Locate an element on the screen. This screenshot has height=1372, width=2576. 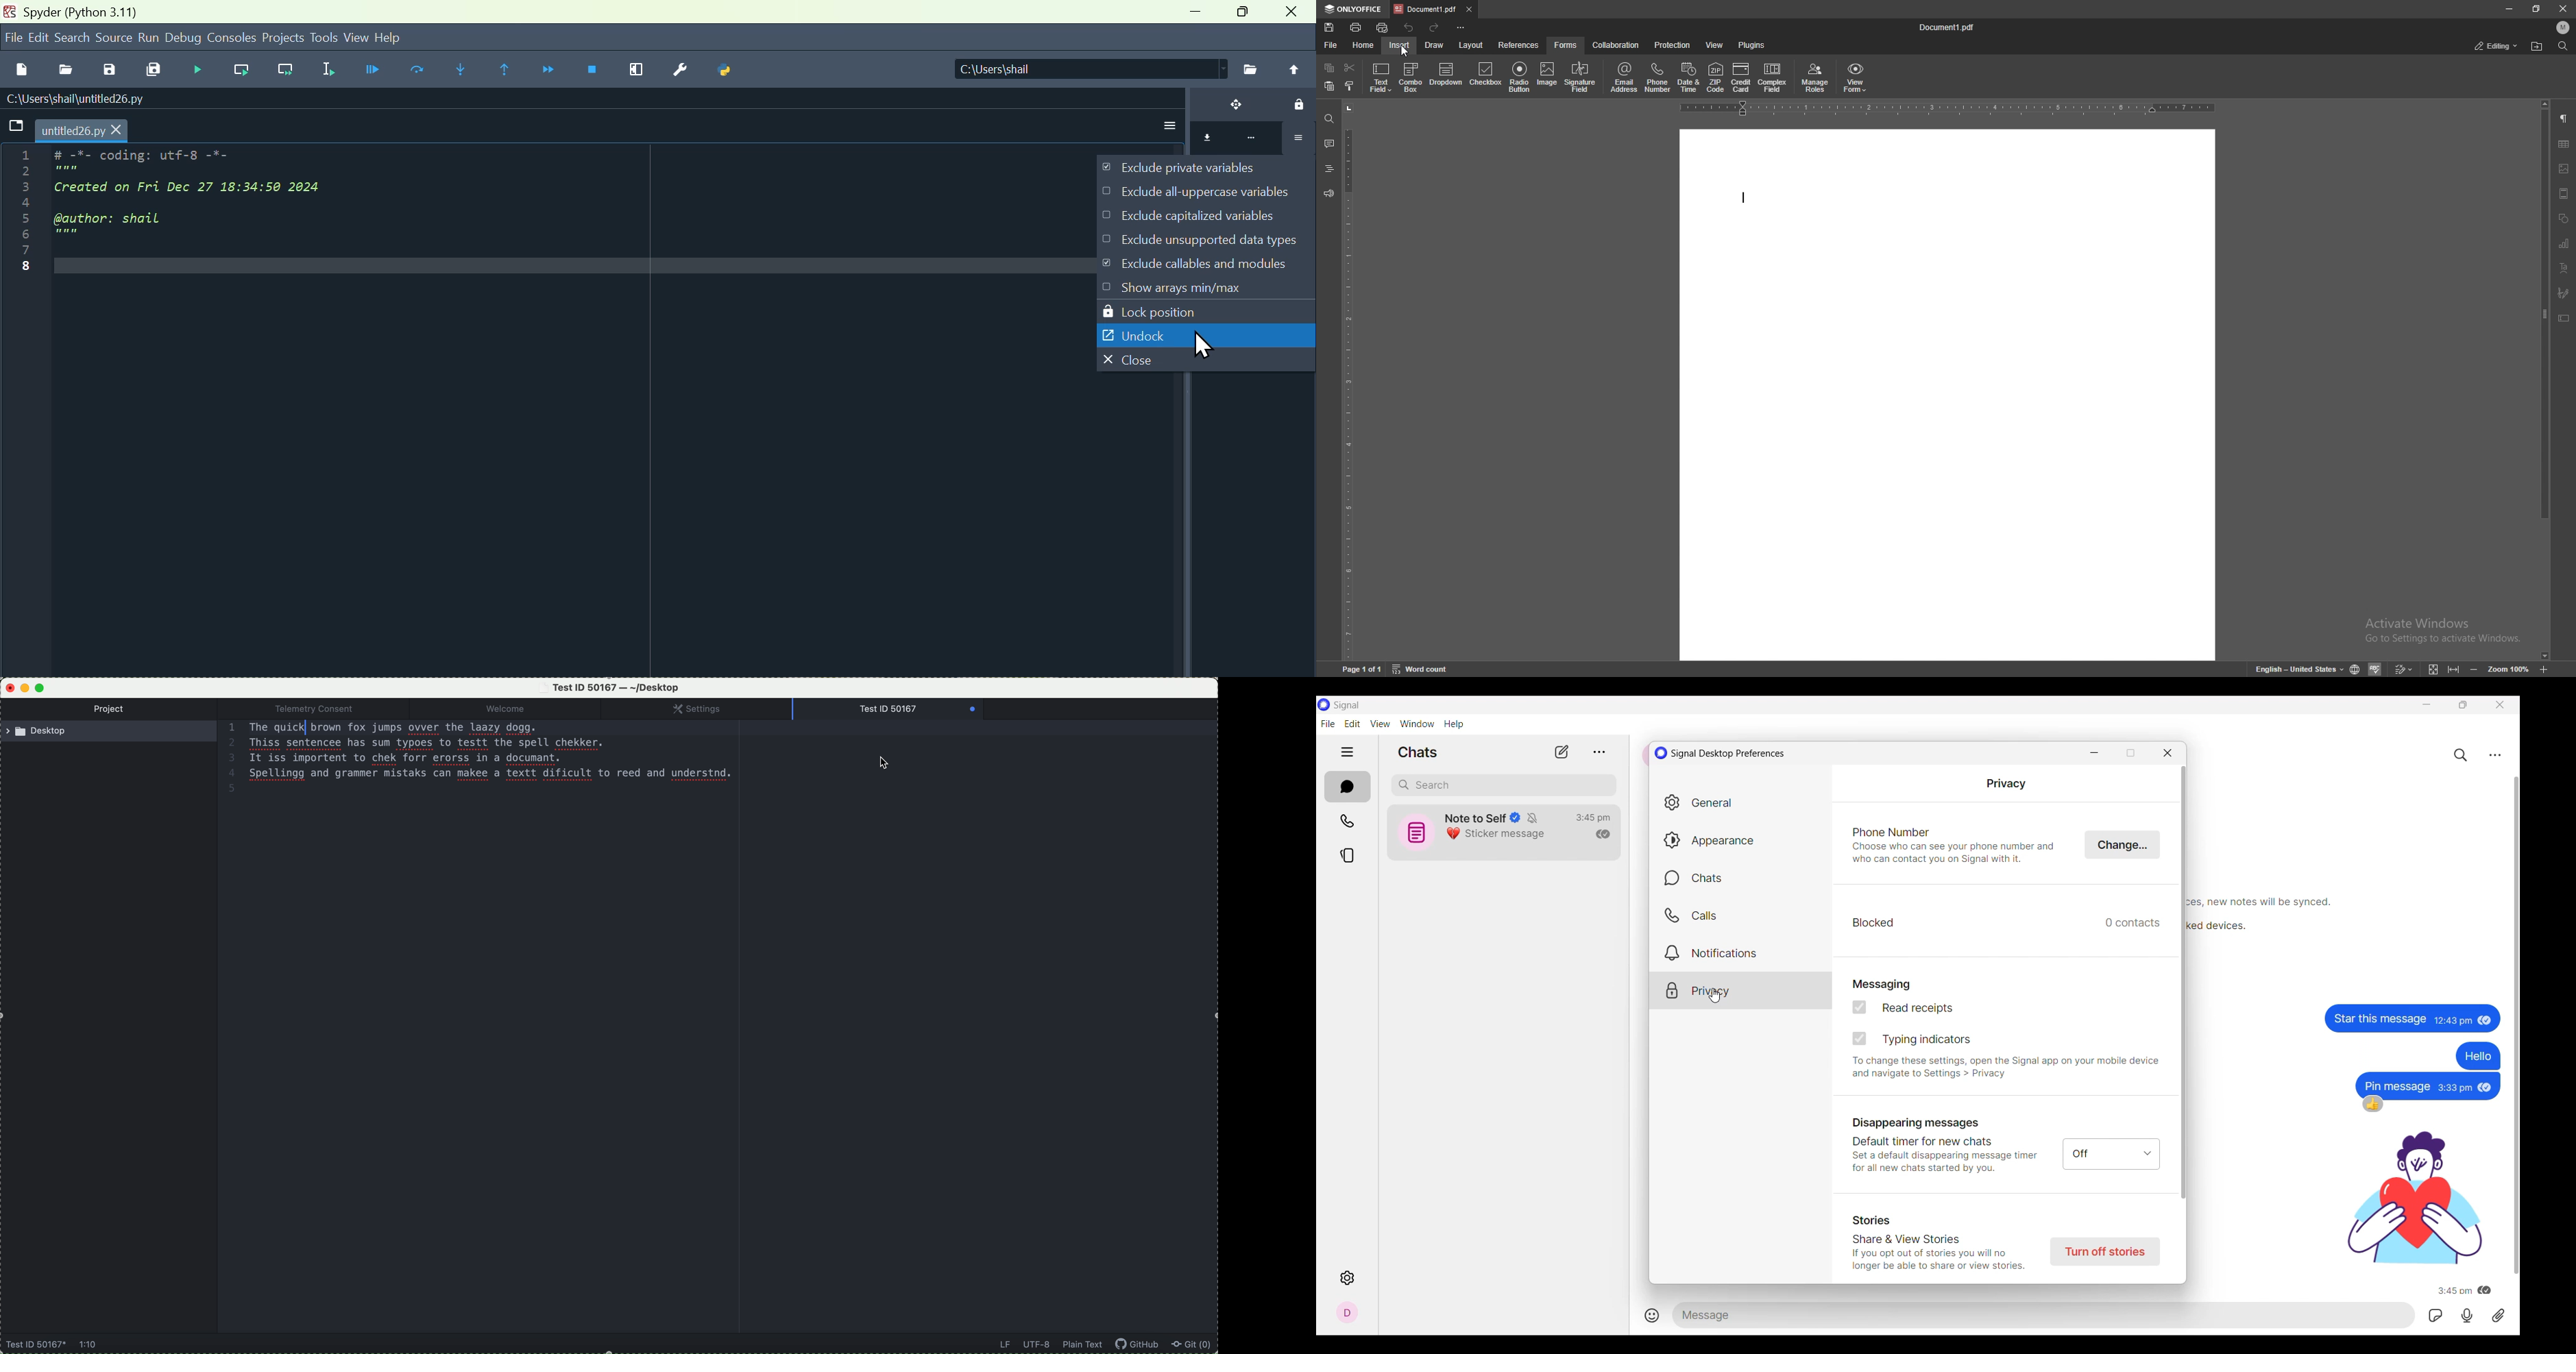
Window title is located at coordinates (1720, 752).